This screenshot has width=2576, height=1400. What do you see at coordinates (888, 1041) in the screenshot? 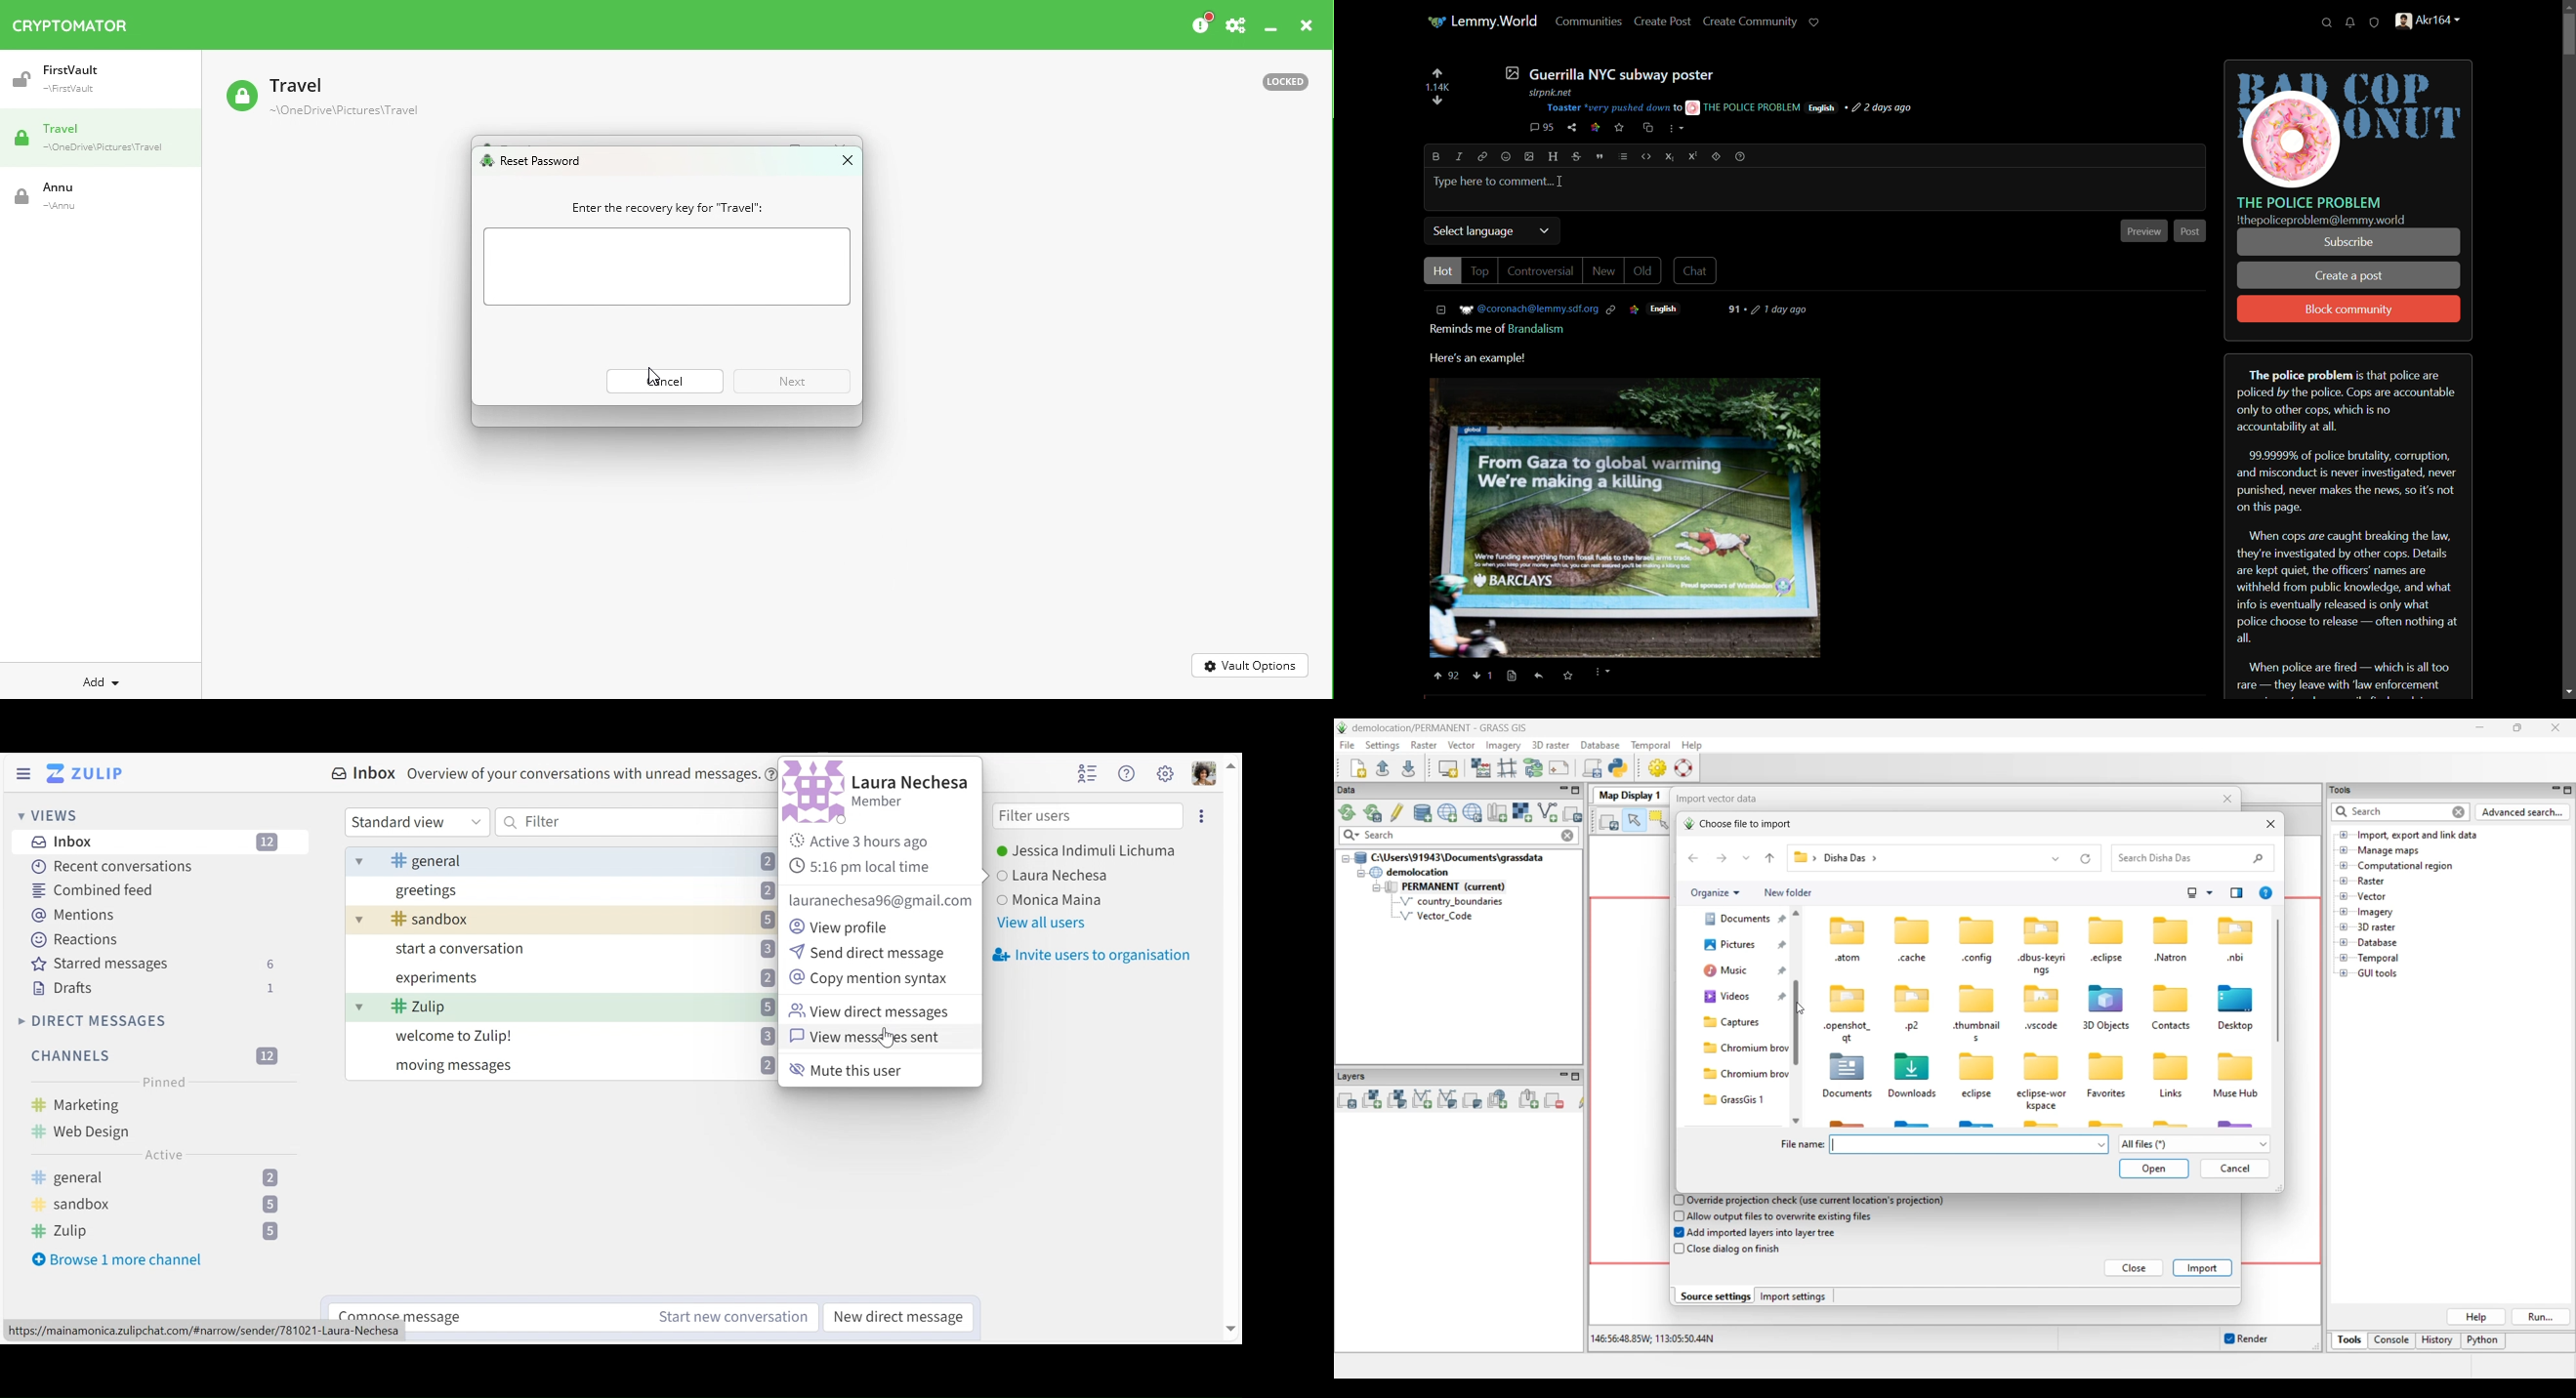
I see `cursor` at bounding box center [888, 1041].